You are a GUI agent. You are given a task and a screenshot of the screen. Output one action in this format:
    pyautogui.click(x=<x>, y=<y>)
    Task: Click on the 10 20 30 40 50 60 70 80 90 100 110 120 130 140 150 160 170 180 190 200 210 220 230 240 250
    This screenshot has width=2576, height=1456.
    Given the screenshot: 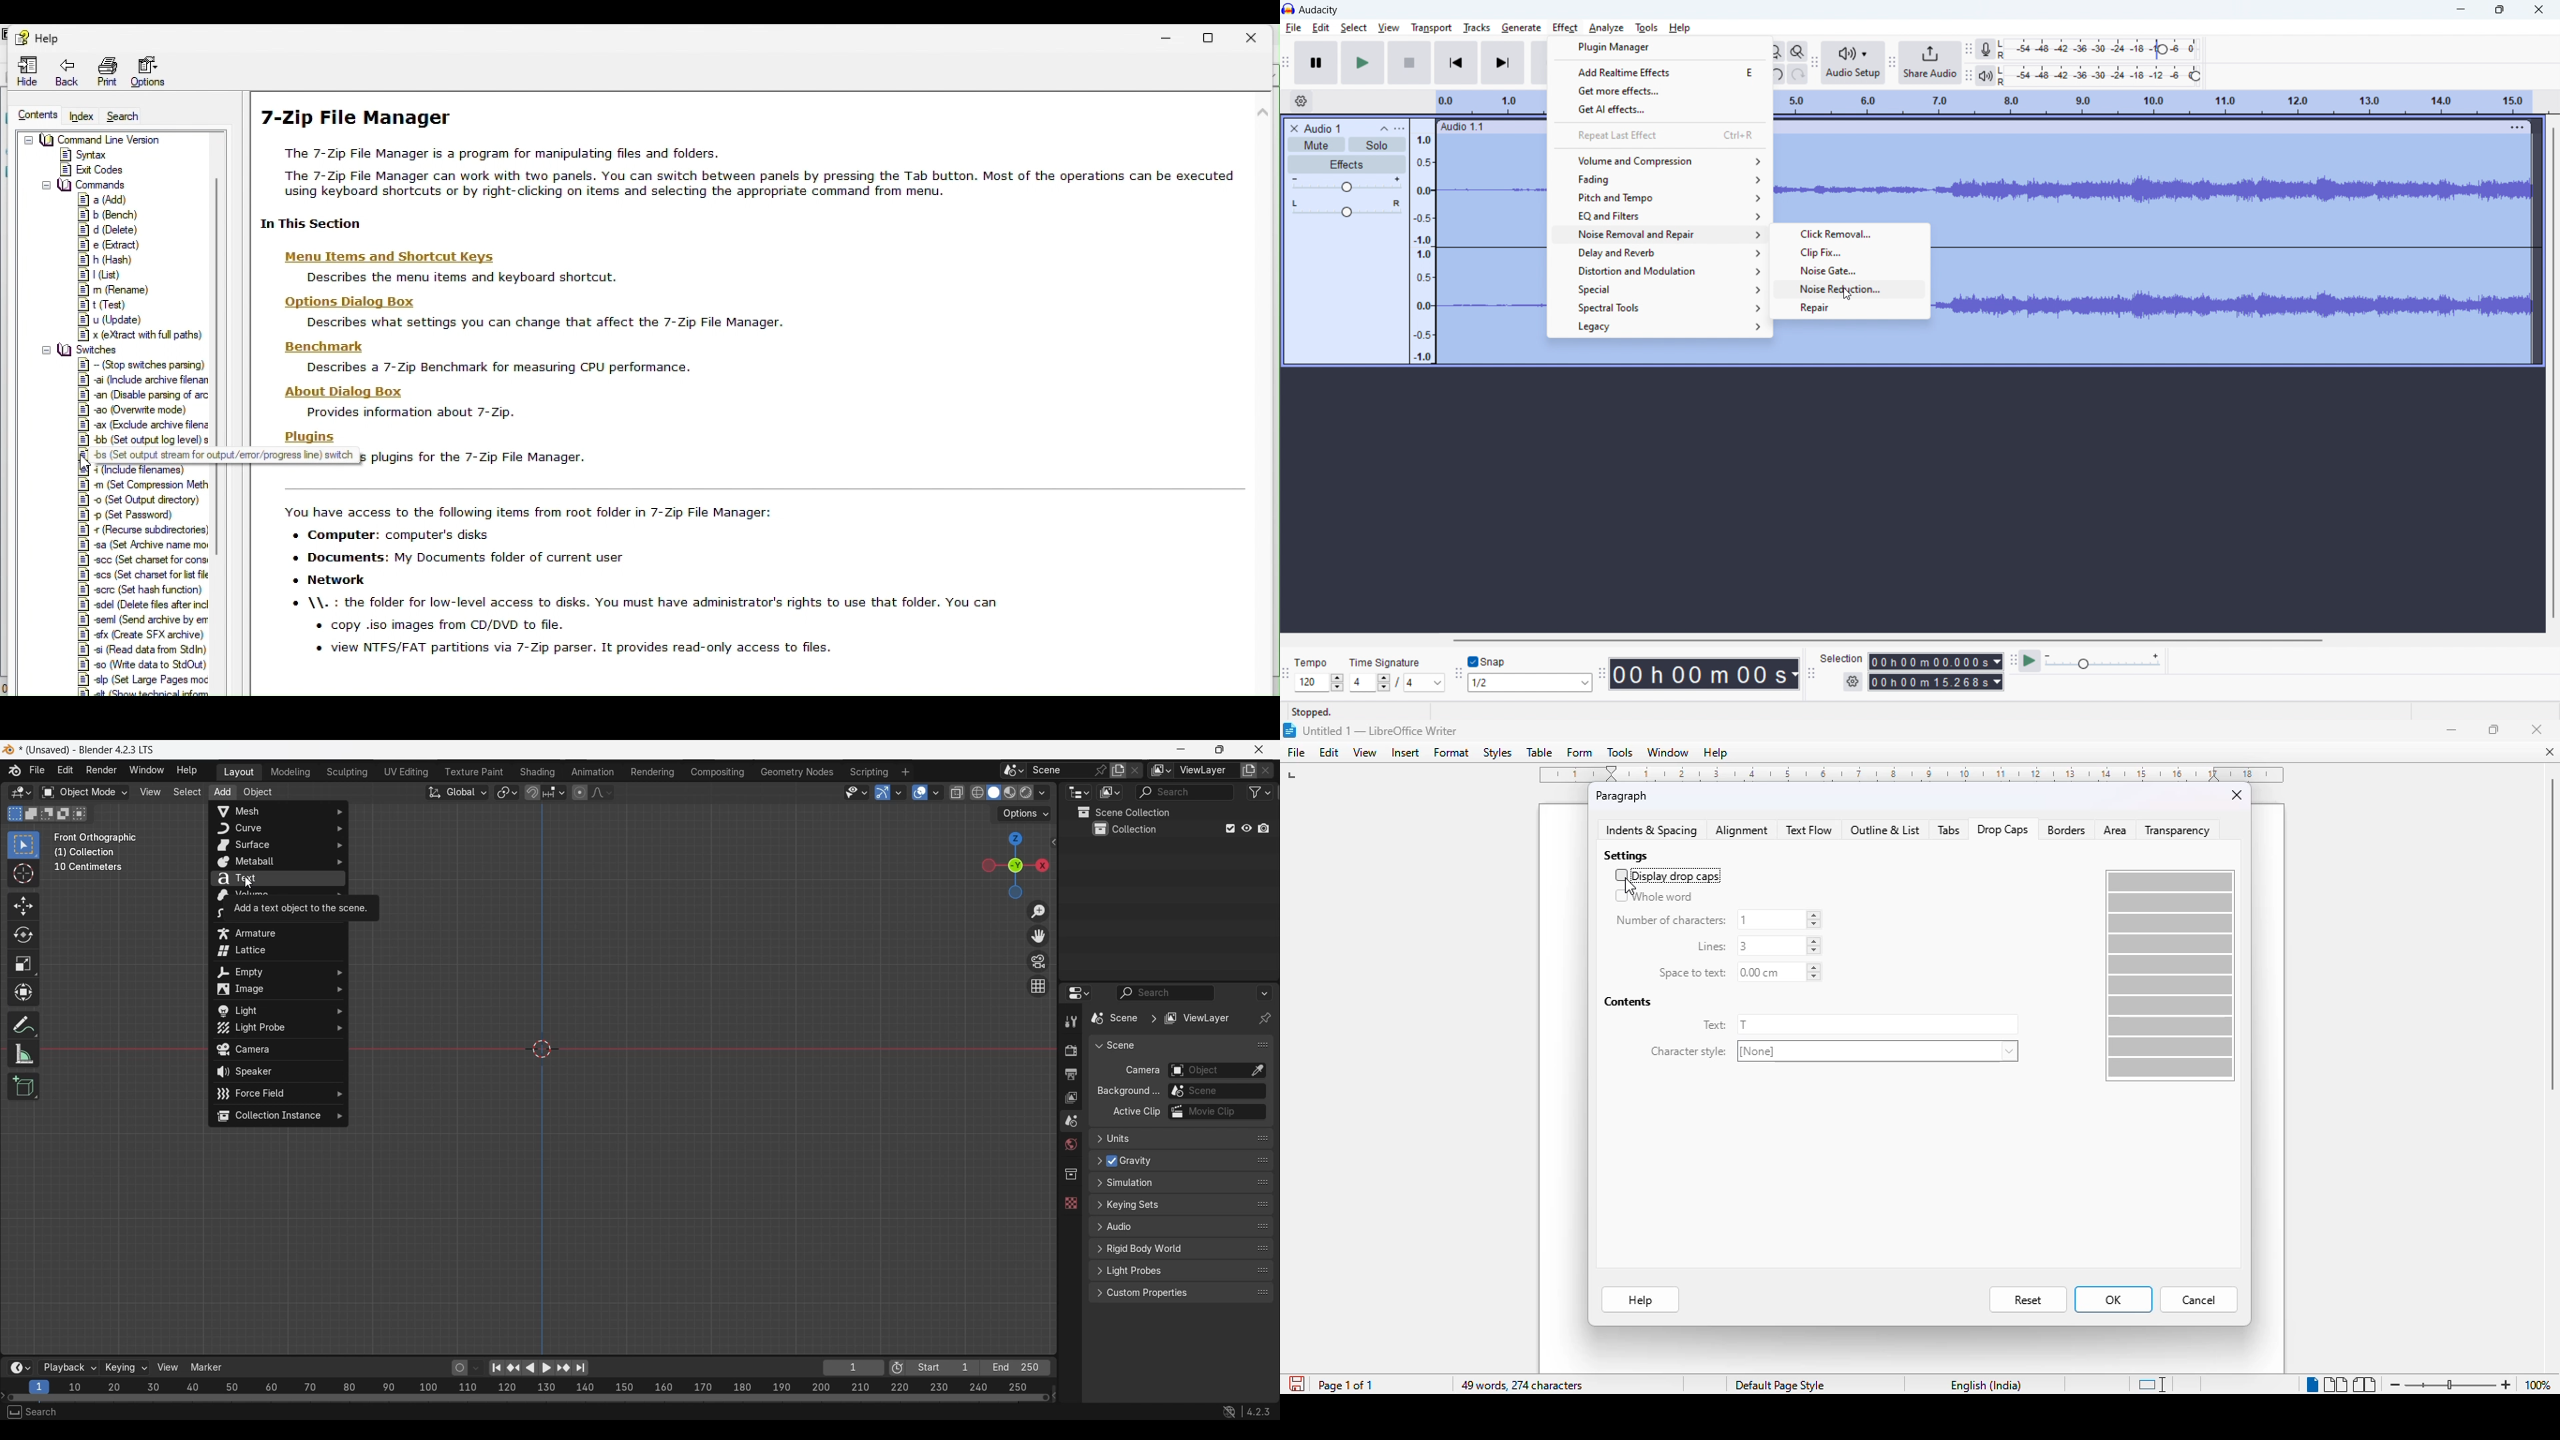 What is the action you would take?
    pyautogui.click(x=551, y=1385)
    